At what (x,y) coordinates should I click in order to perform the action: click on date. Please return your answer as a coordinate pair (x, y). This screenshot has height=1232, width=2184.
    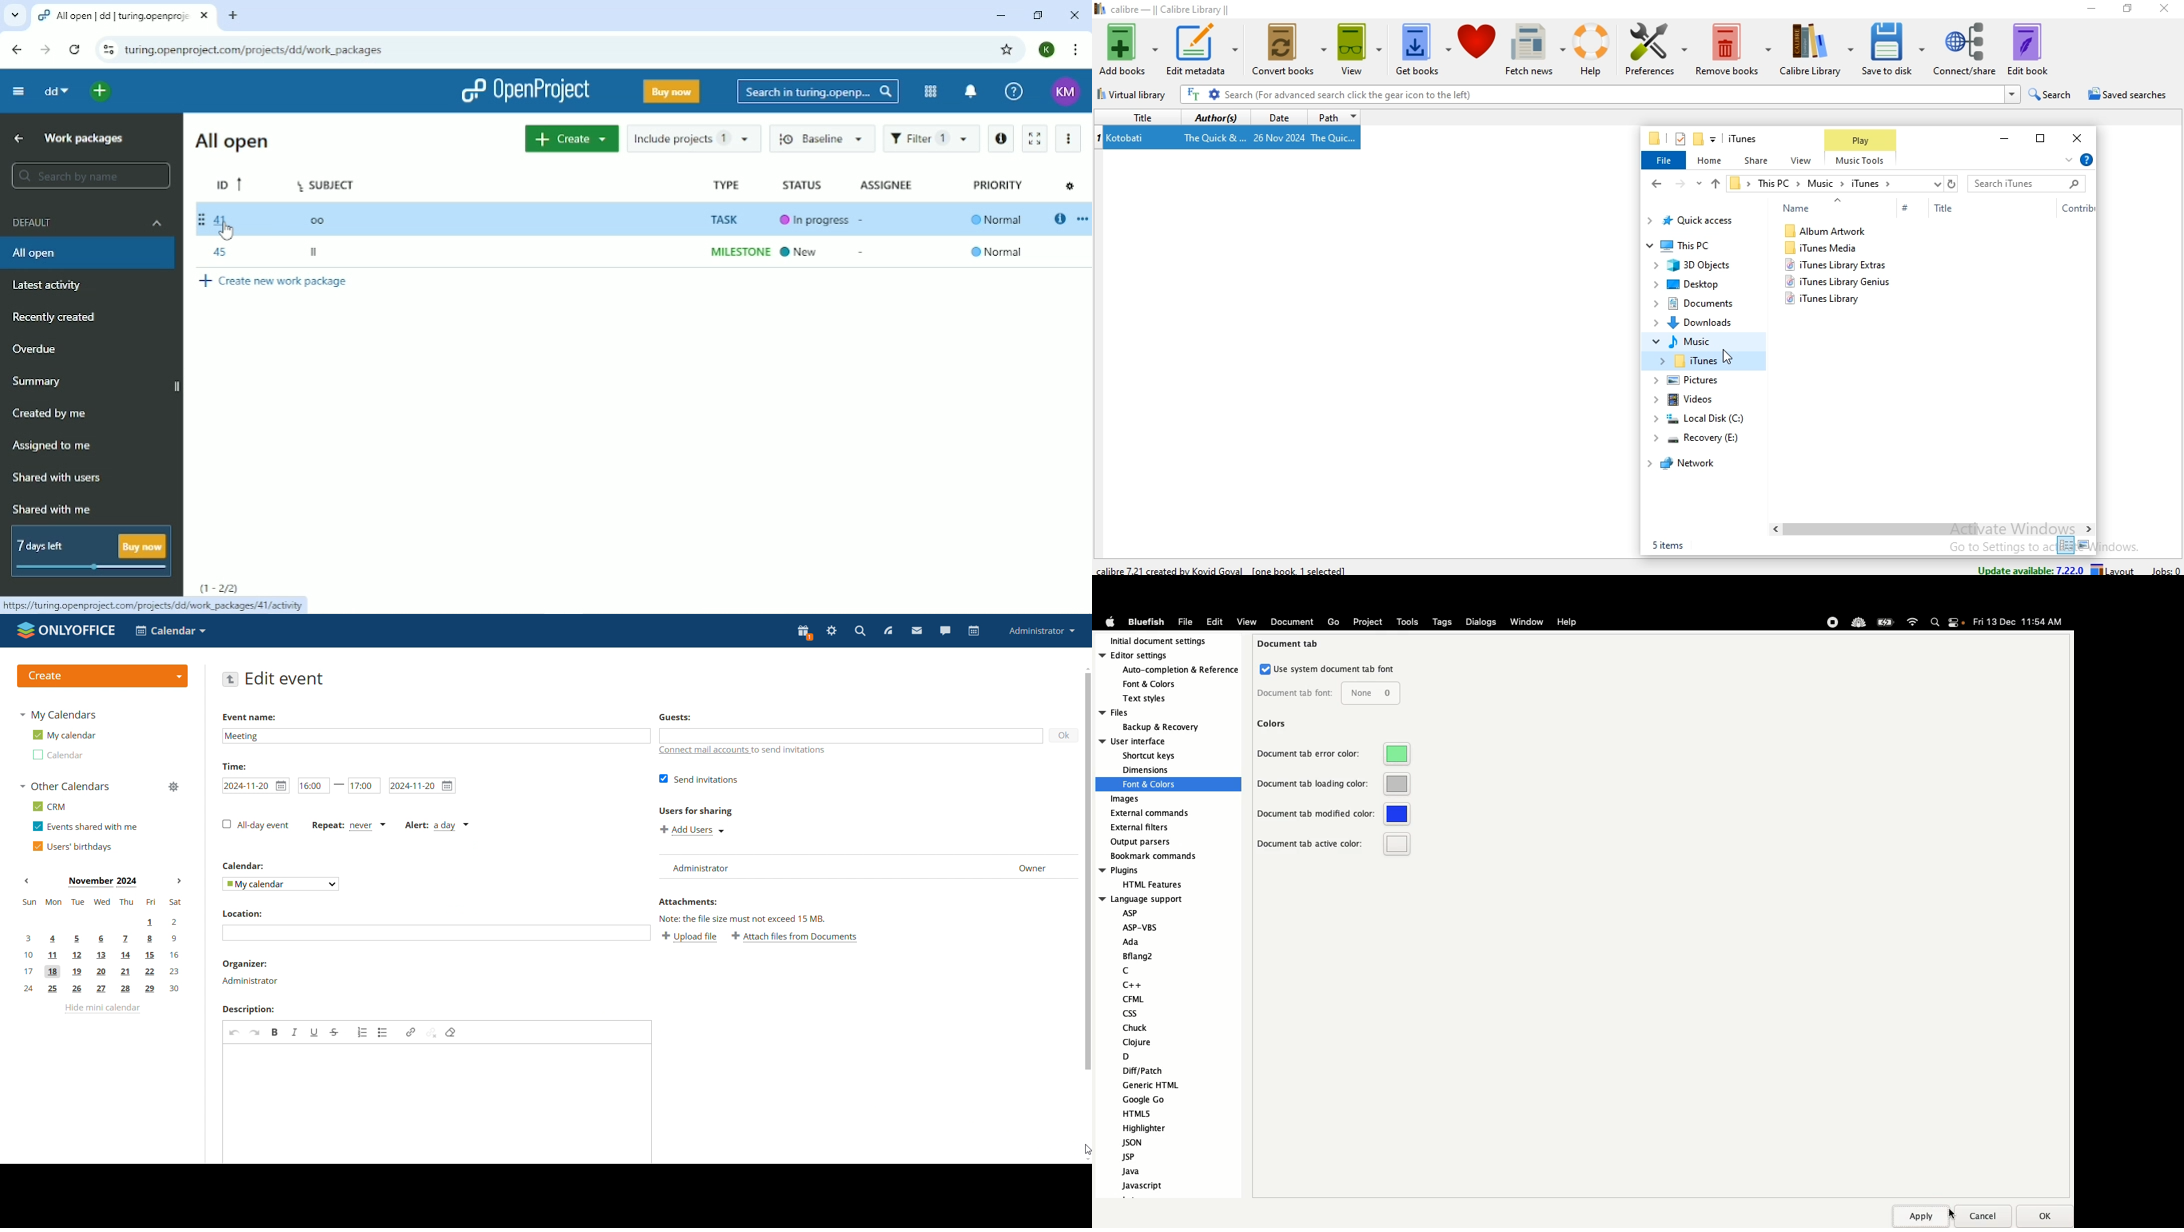
    Looking at the image, I should click on (1273, 118).